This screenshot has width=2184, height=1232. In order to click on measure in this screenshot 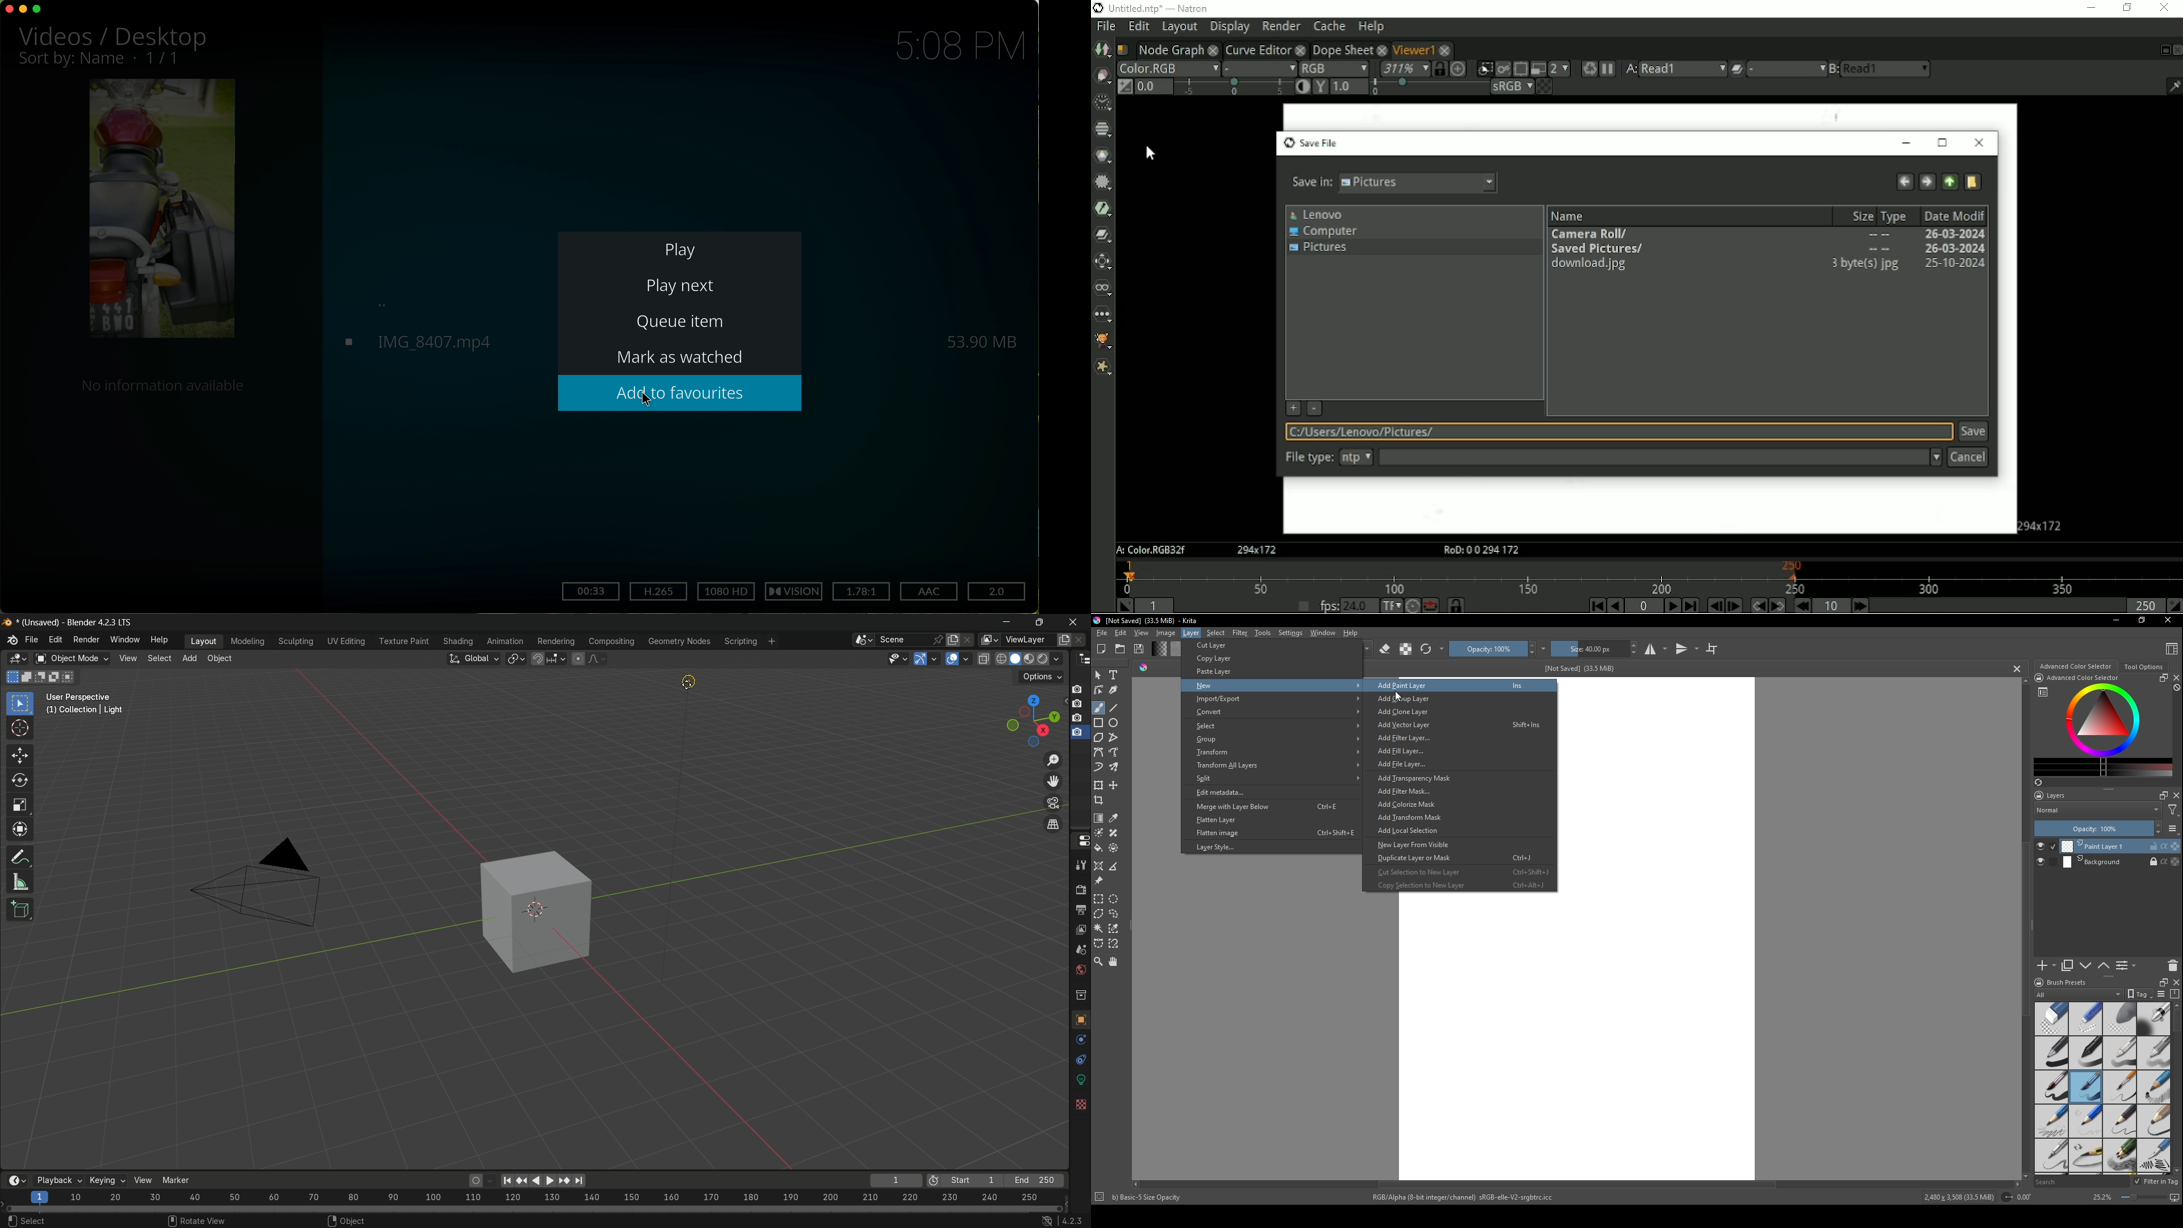, I will do `click(22, 882)`.